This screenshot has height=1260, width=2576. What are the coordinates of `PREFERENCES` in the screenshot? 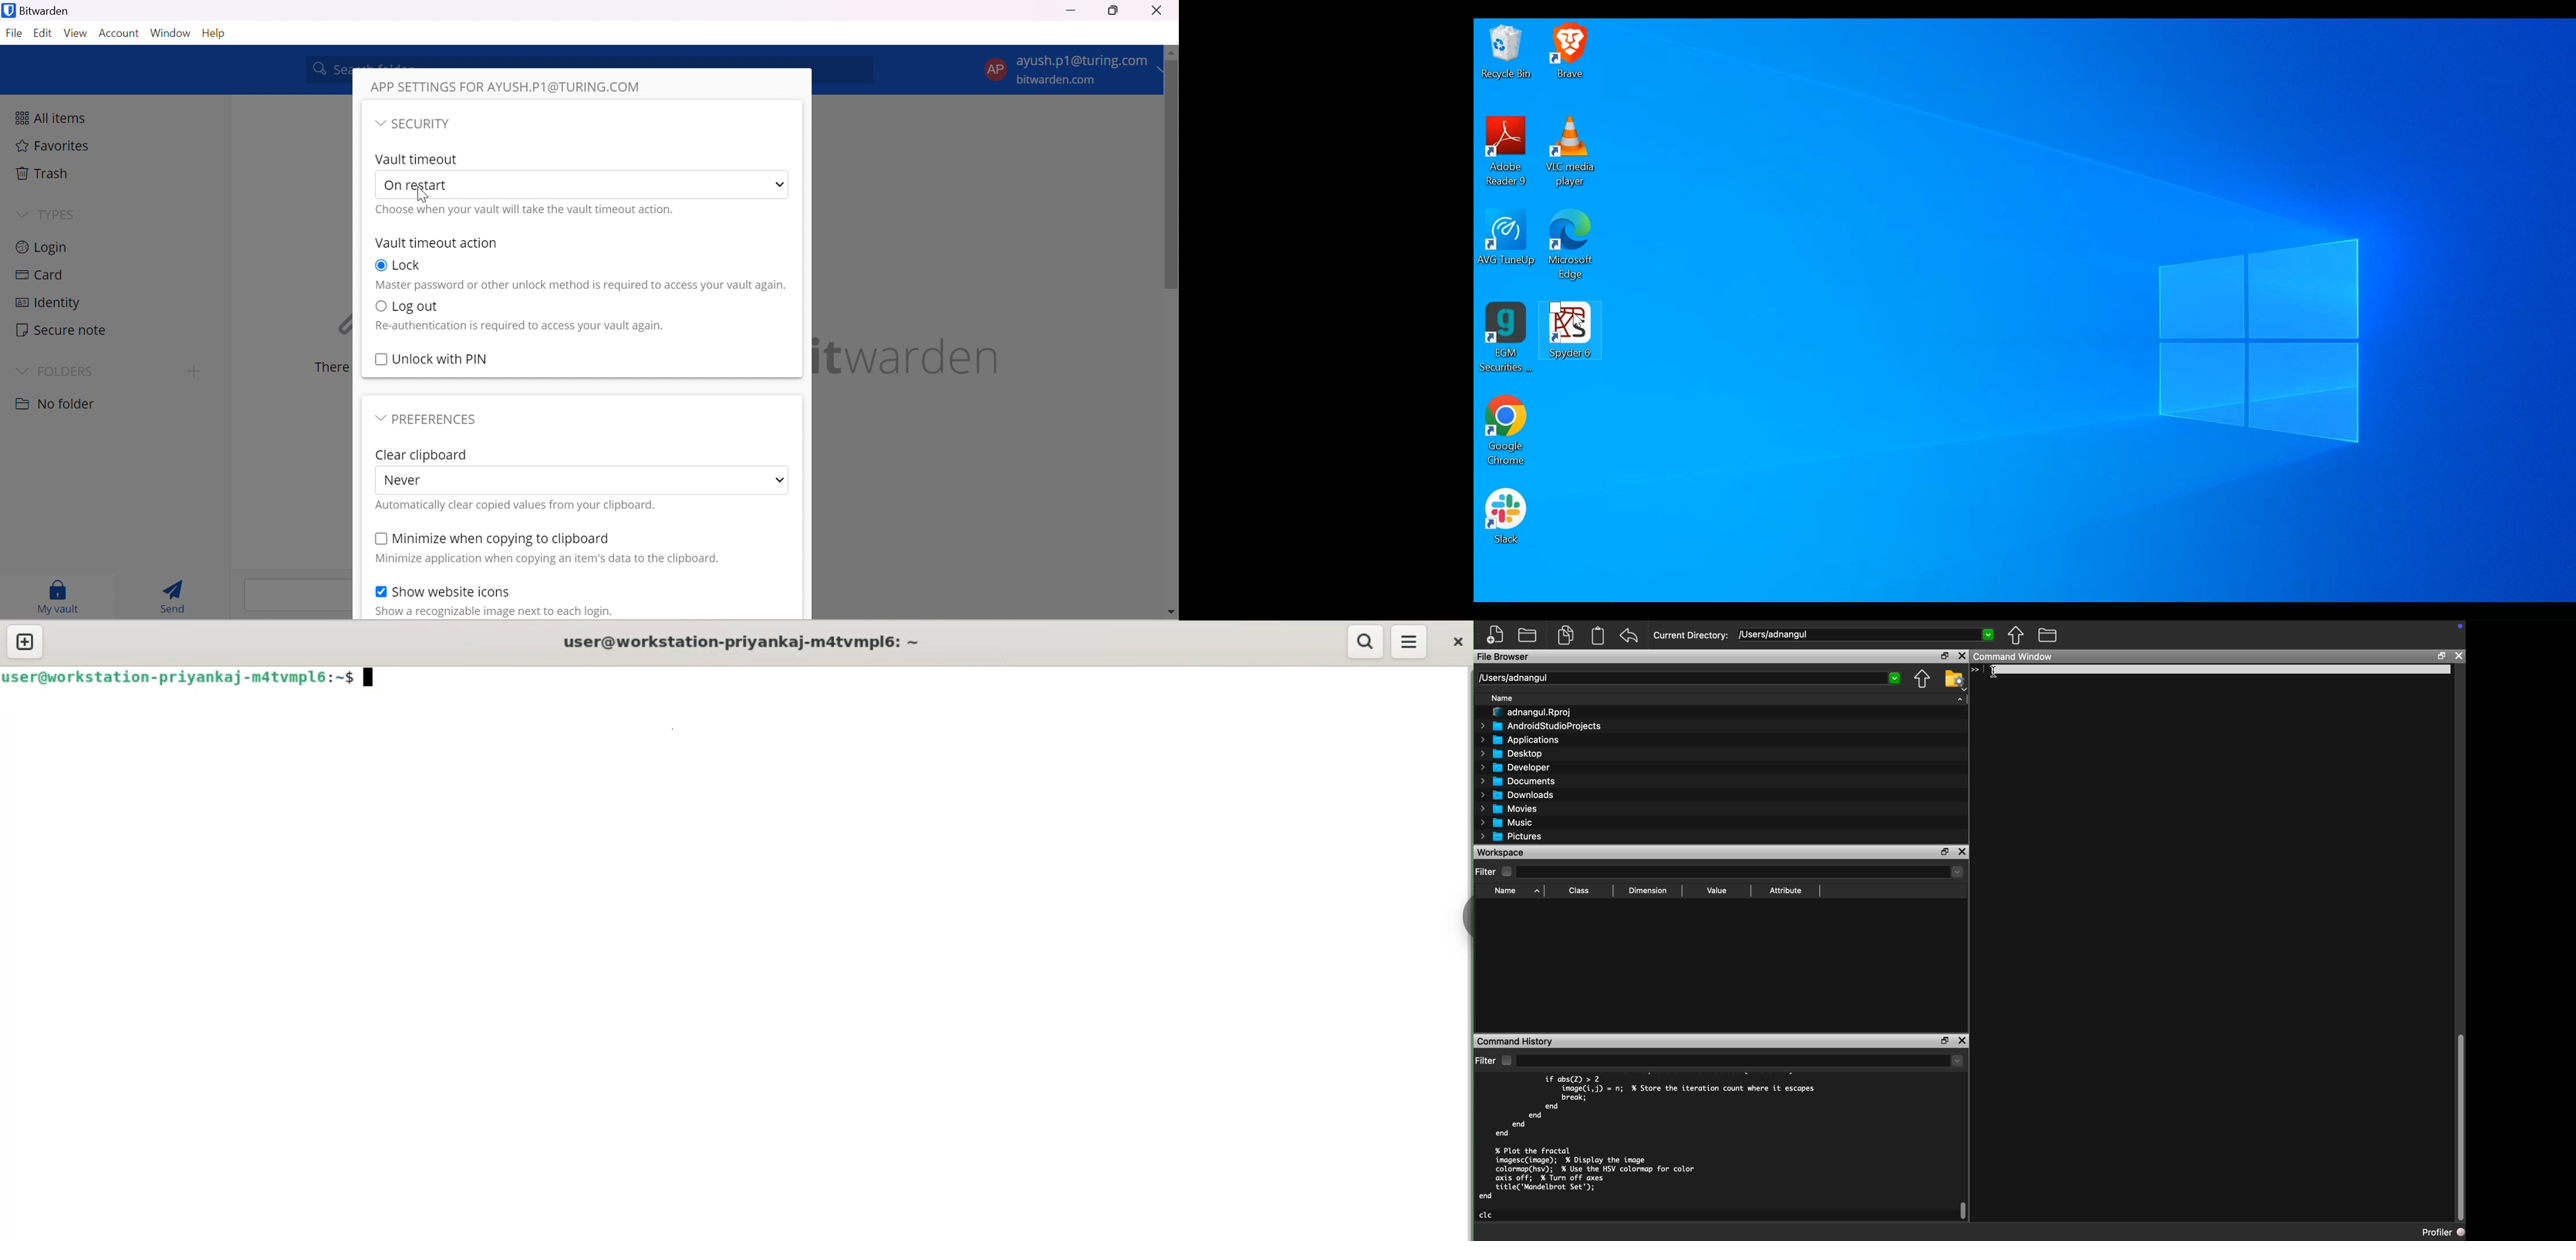 It's located at (439, 420).